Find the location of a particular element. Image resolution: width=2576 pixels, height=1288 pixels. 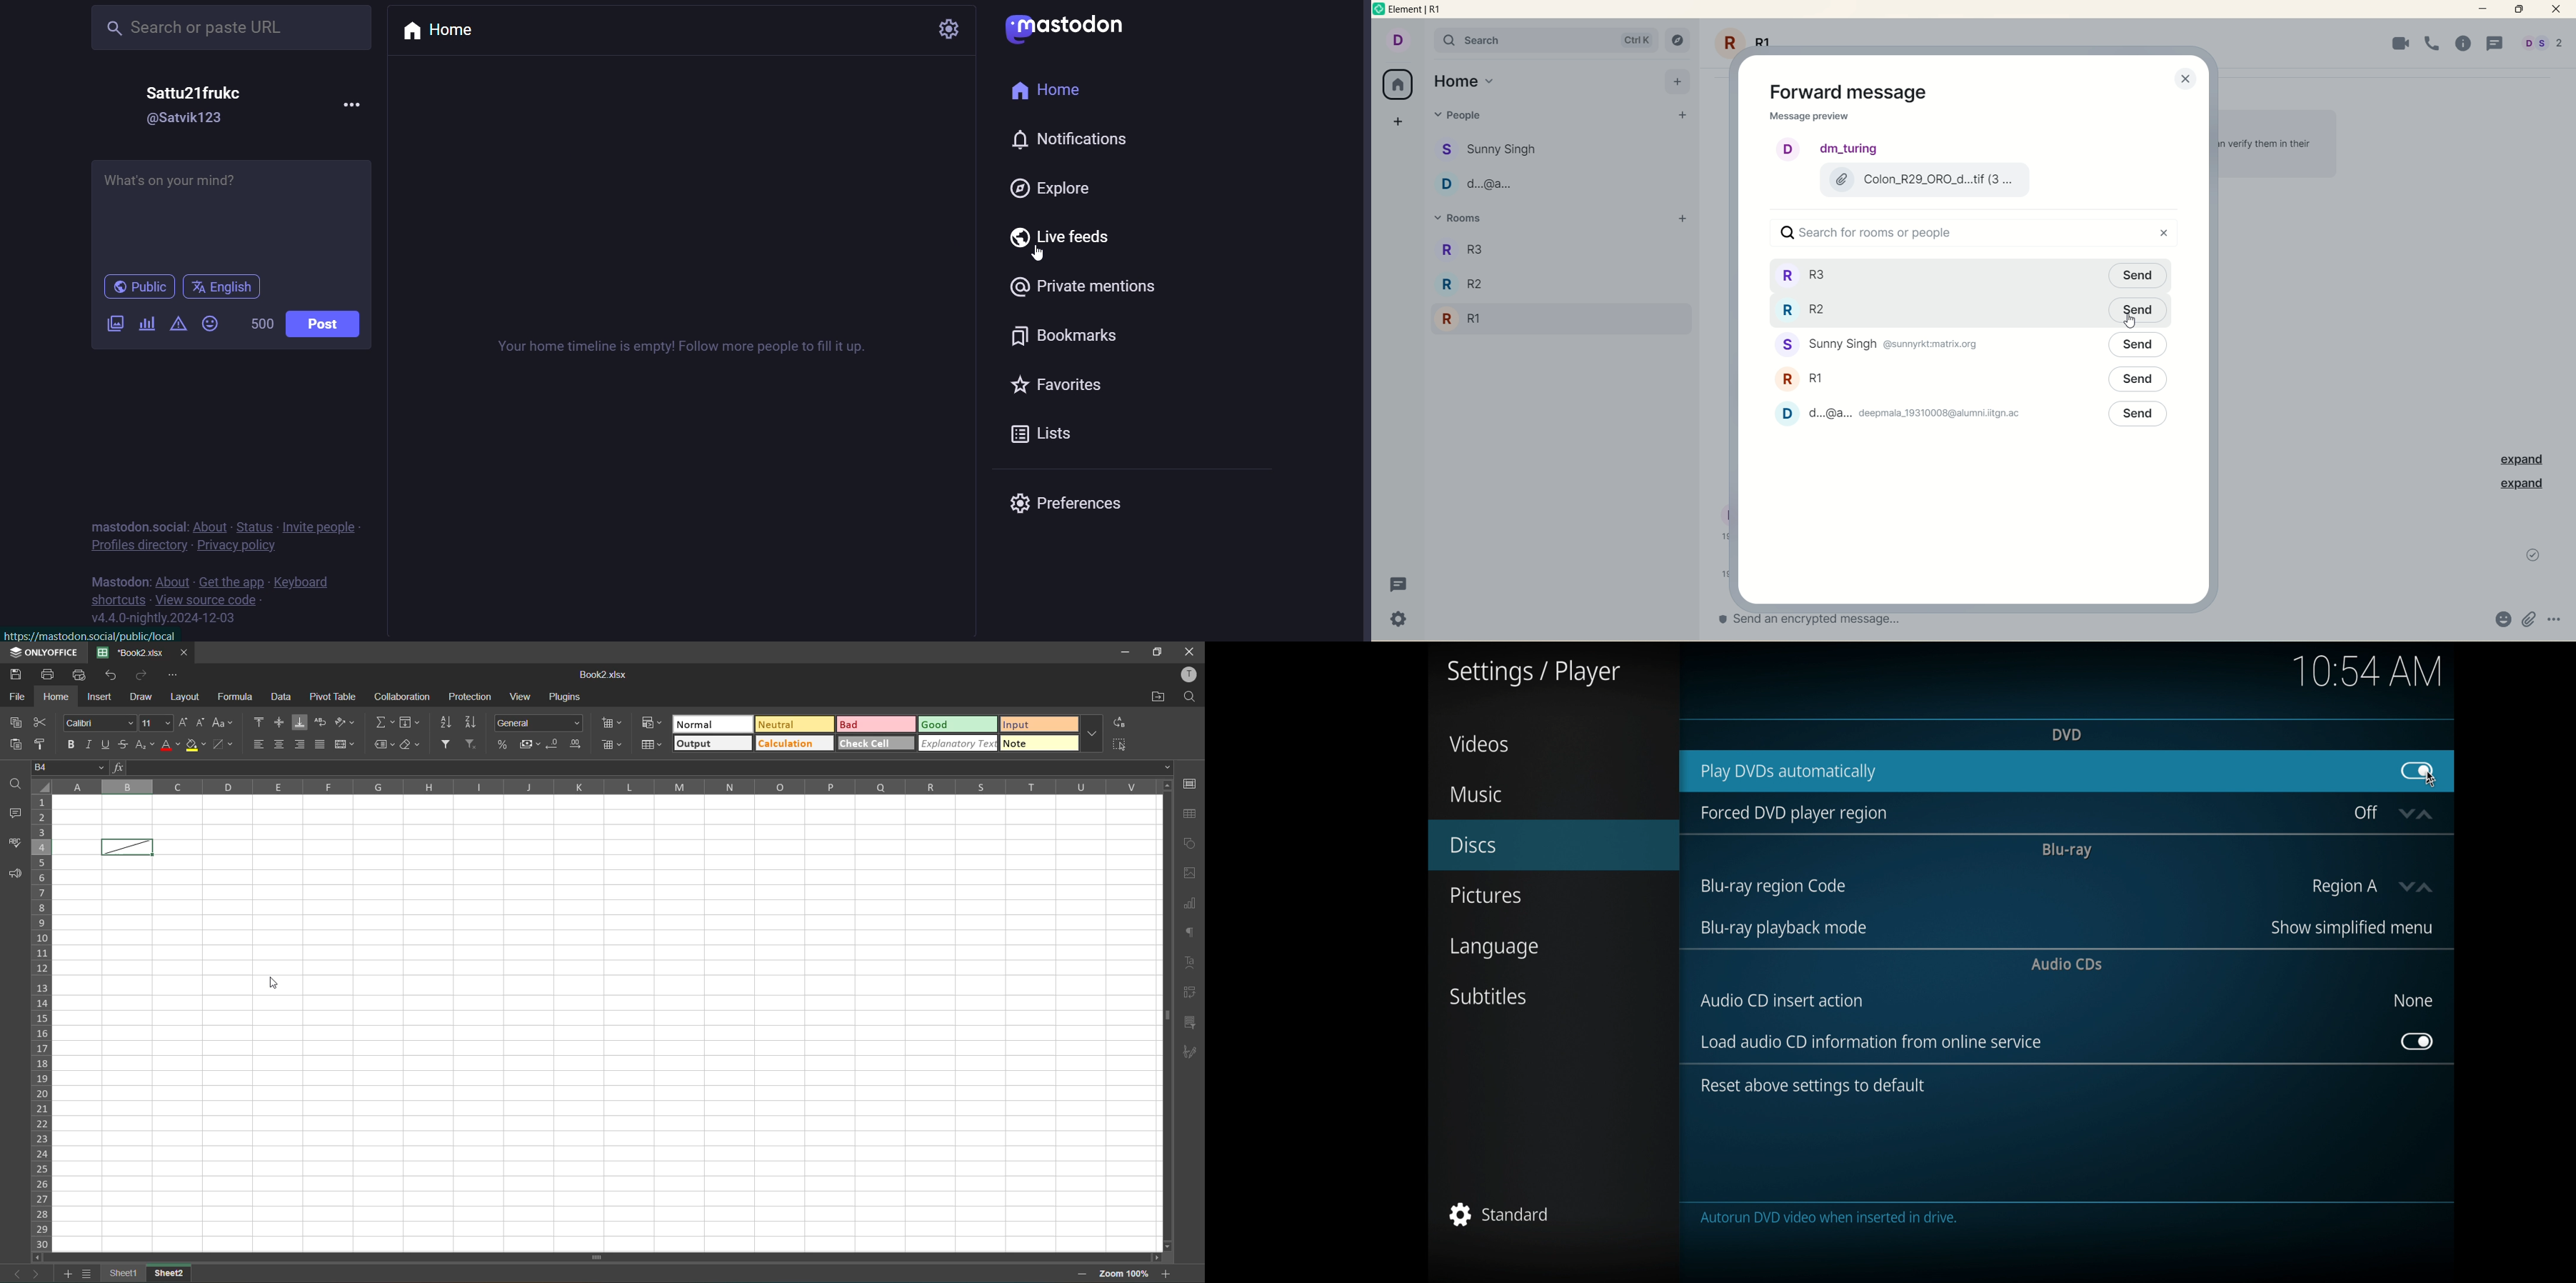

expand is located at coordinates (2521, 485).